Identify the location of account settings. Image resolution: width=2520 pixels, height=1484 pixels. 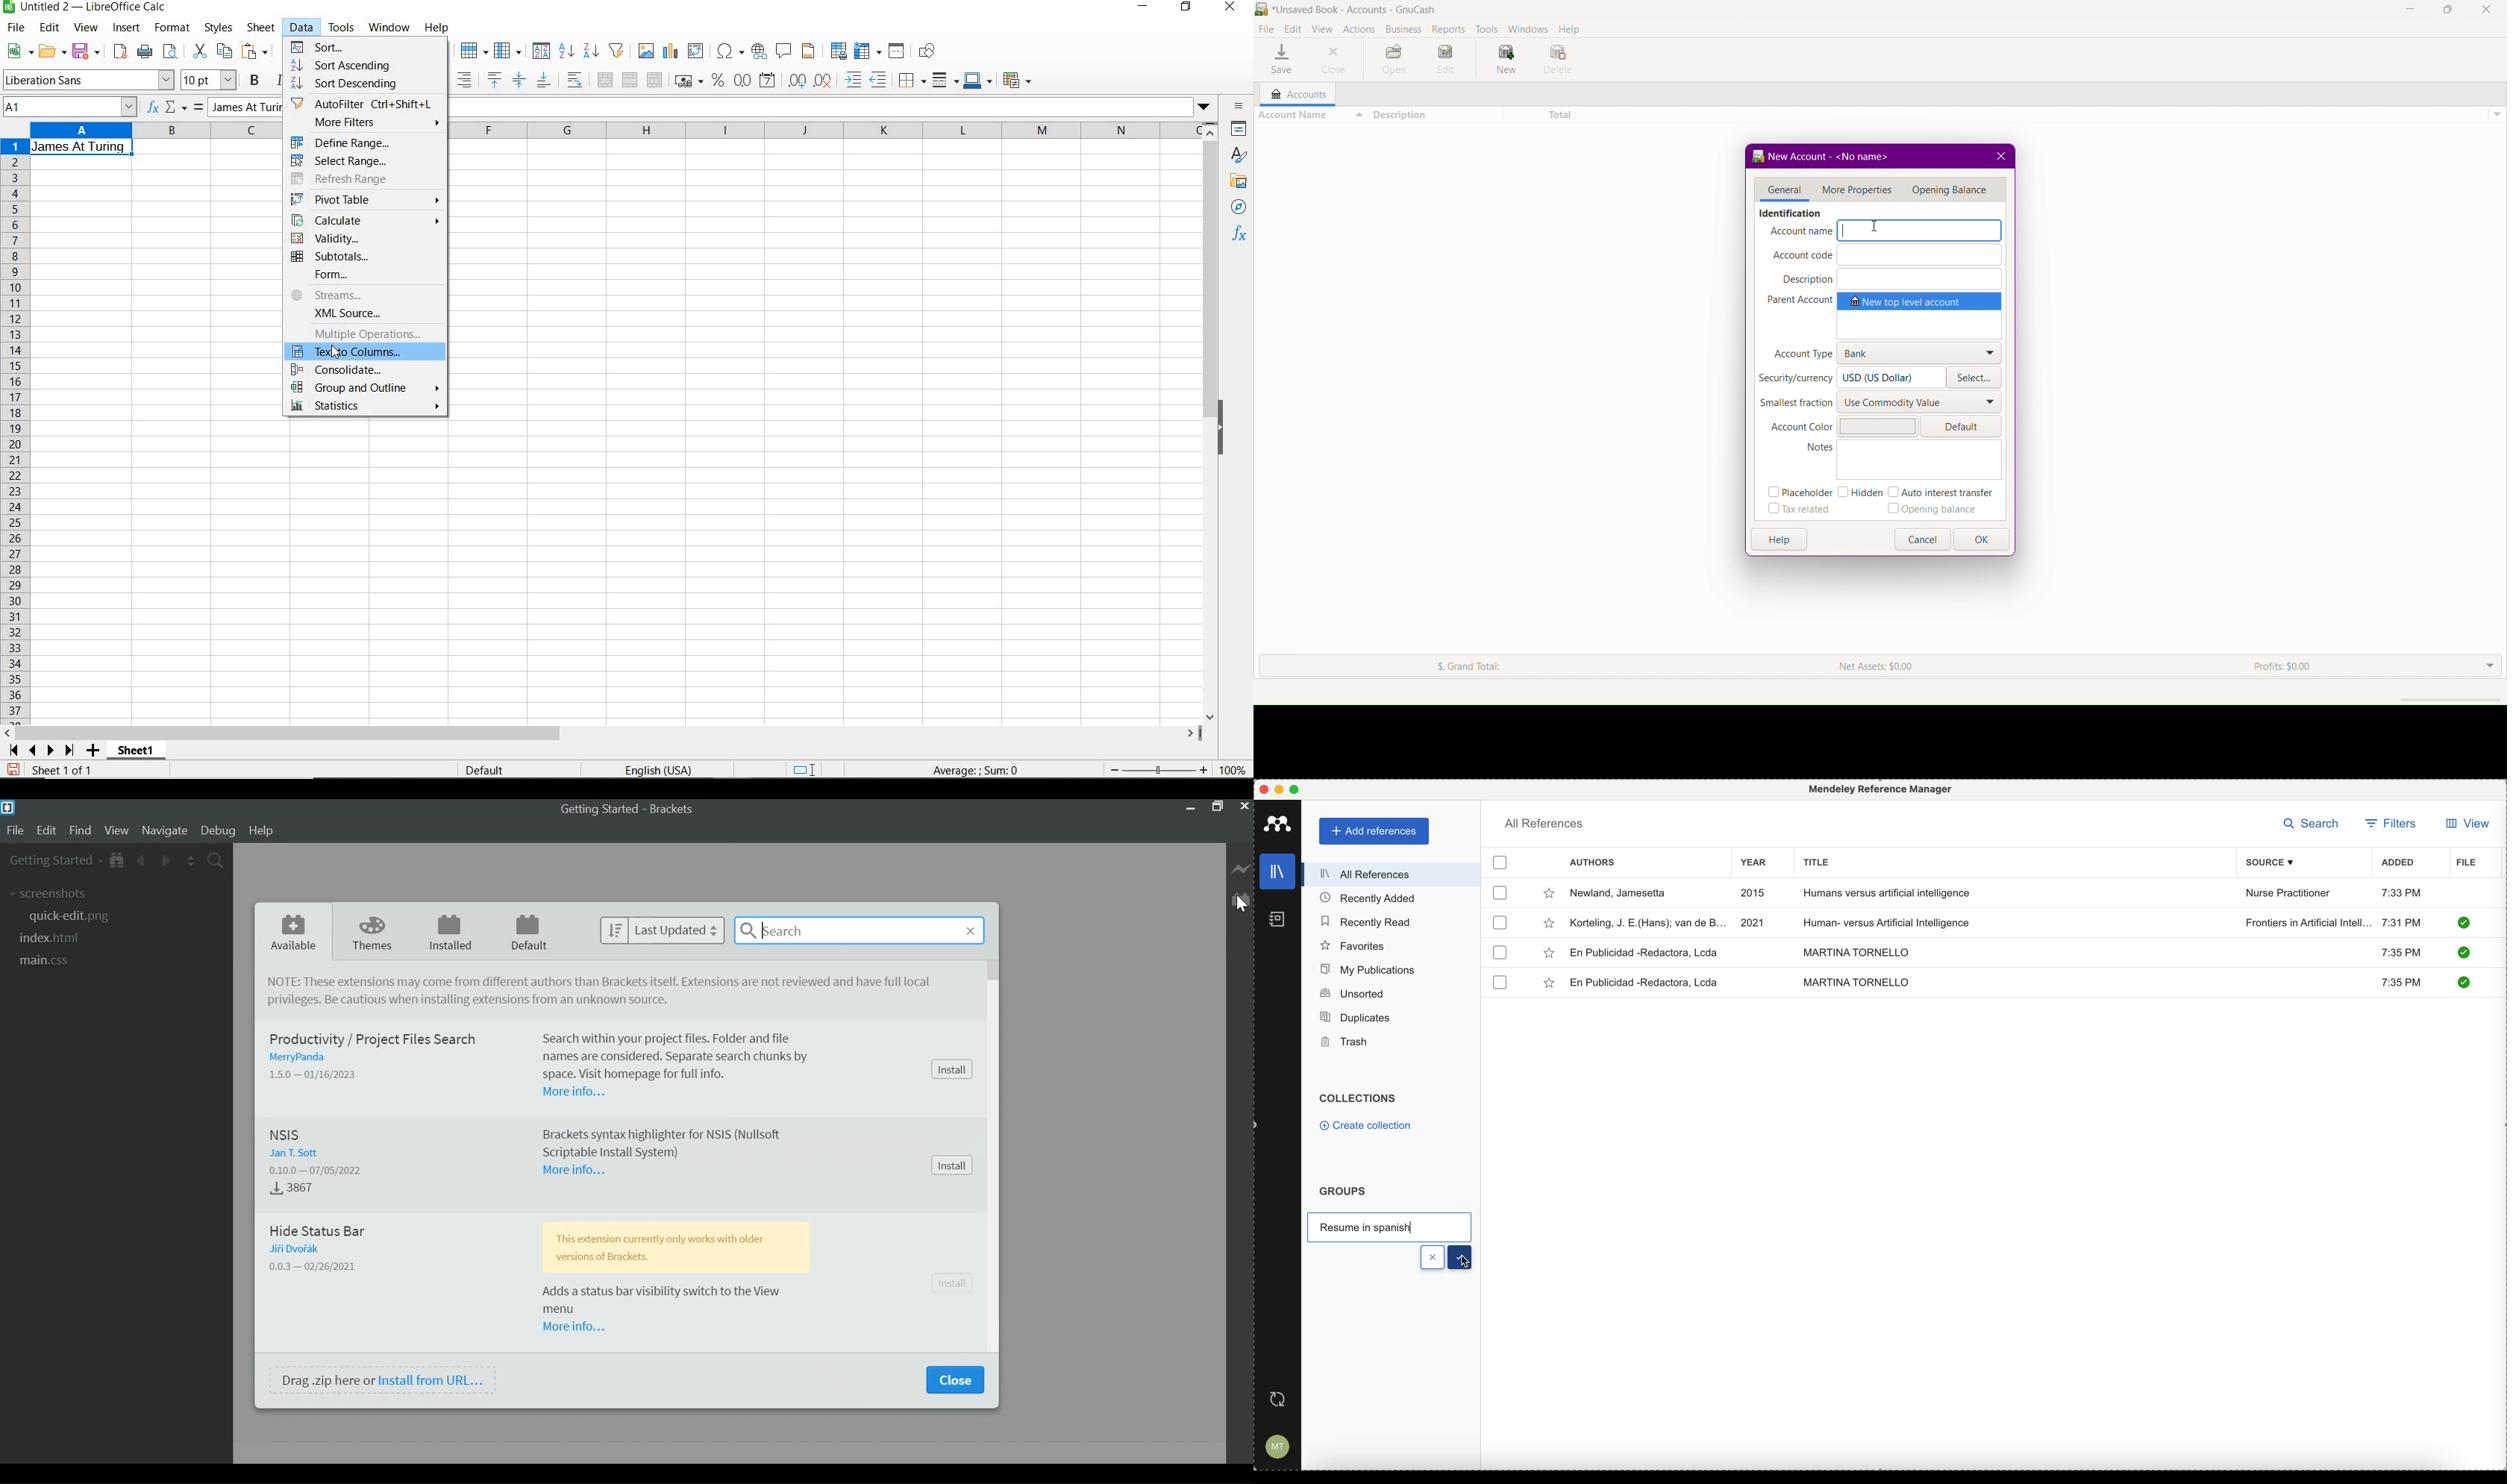
(1276, 1447).